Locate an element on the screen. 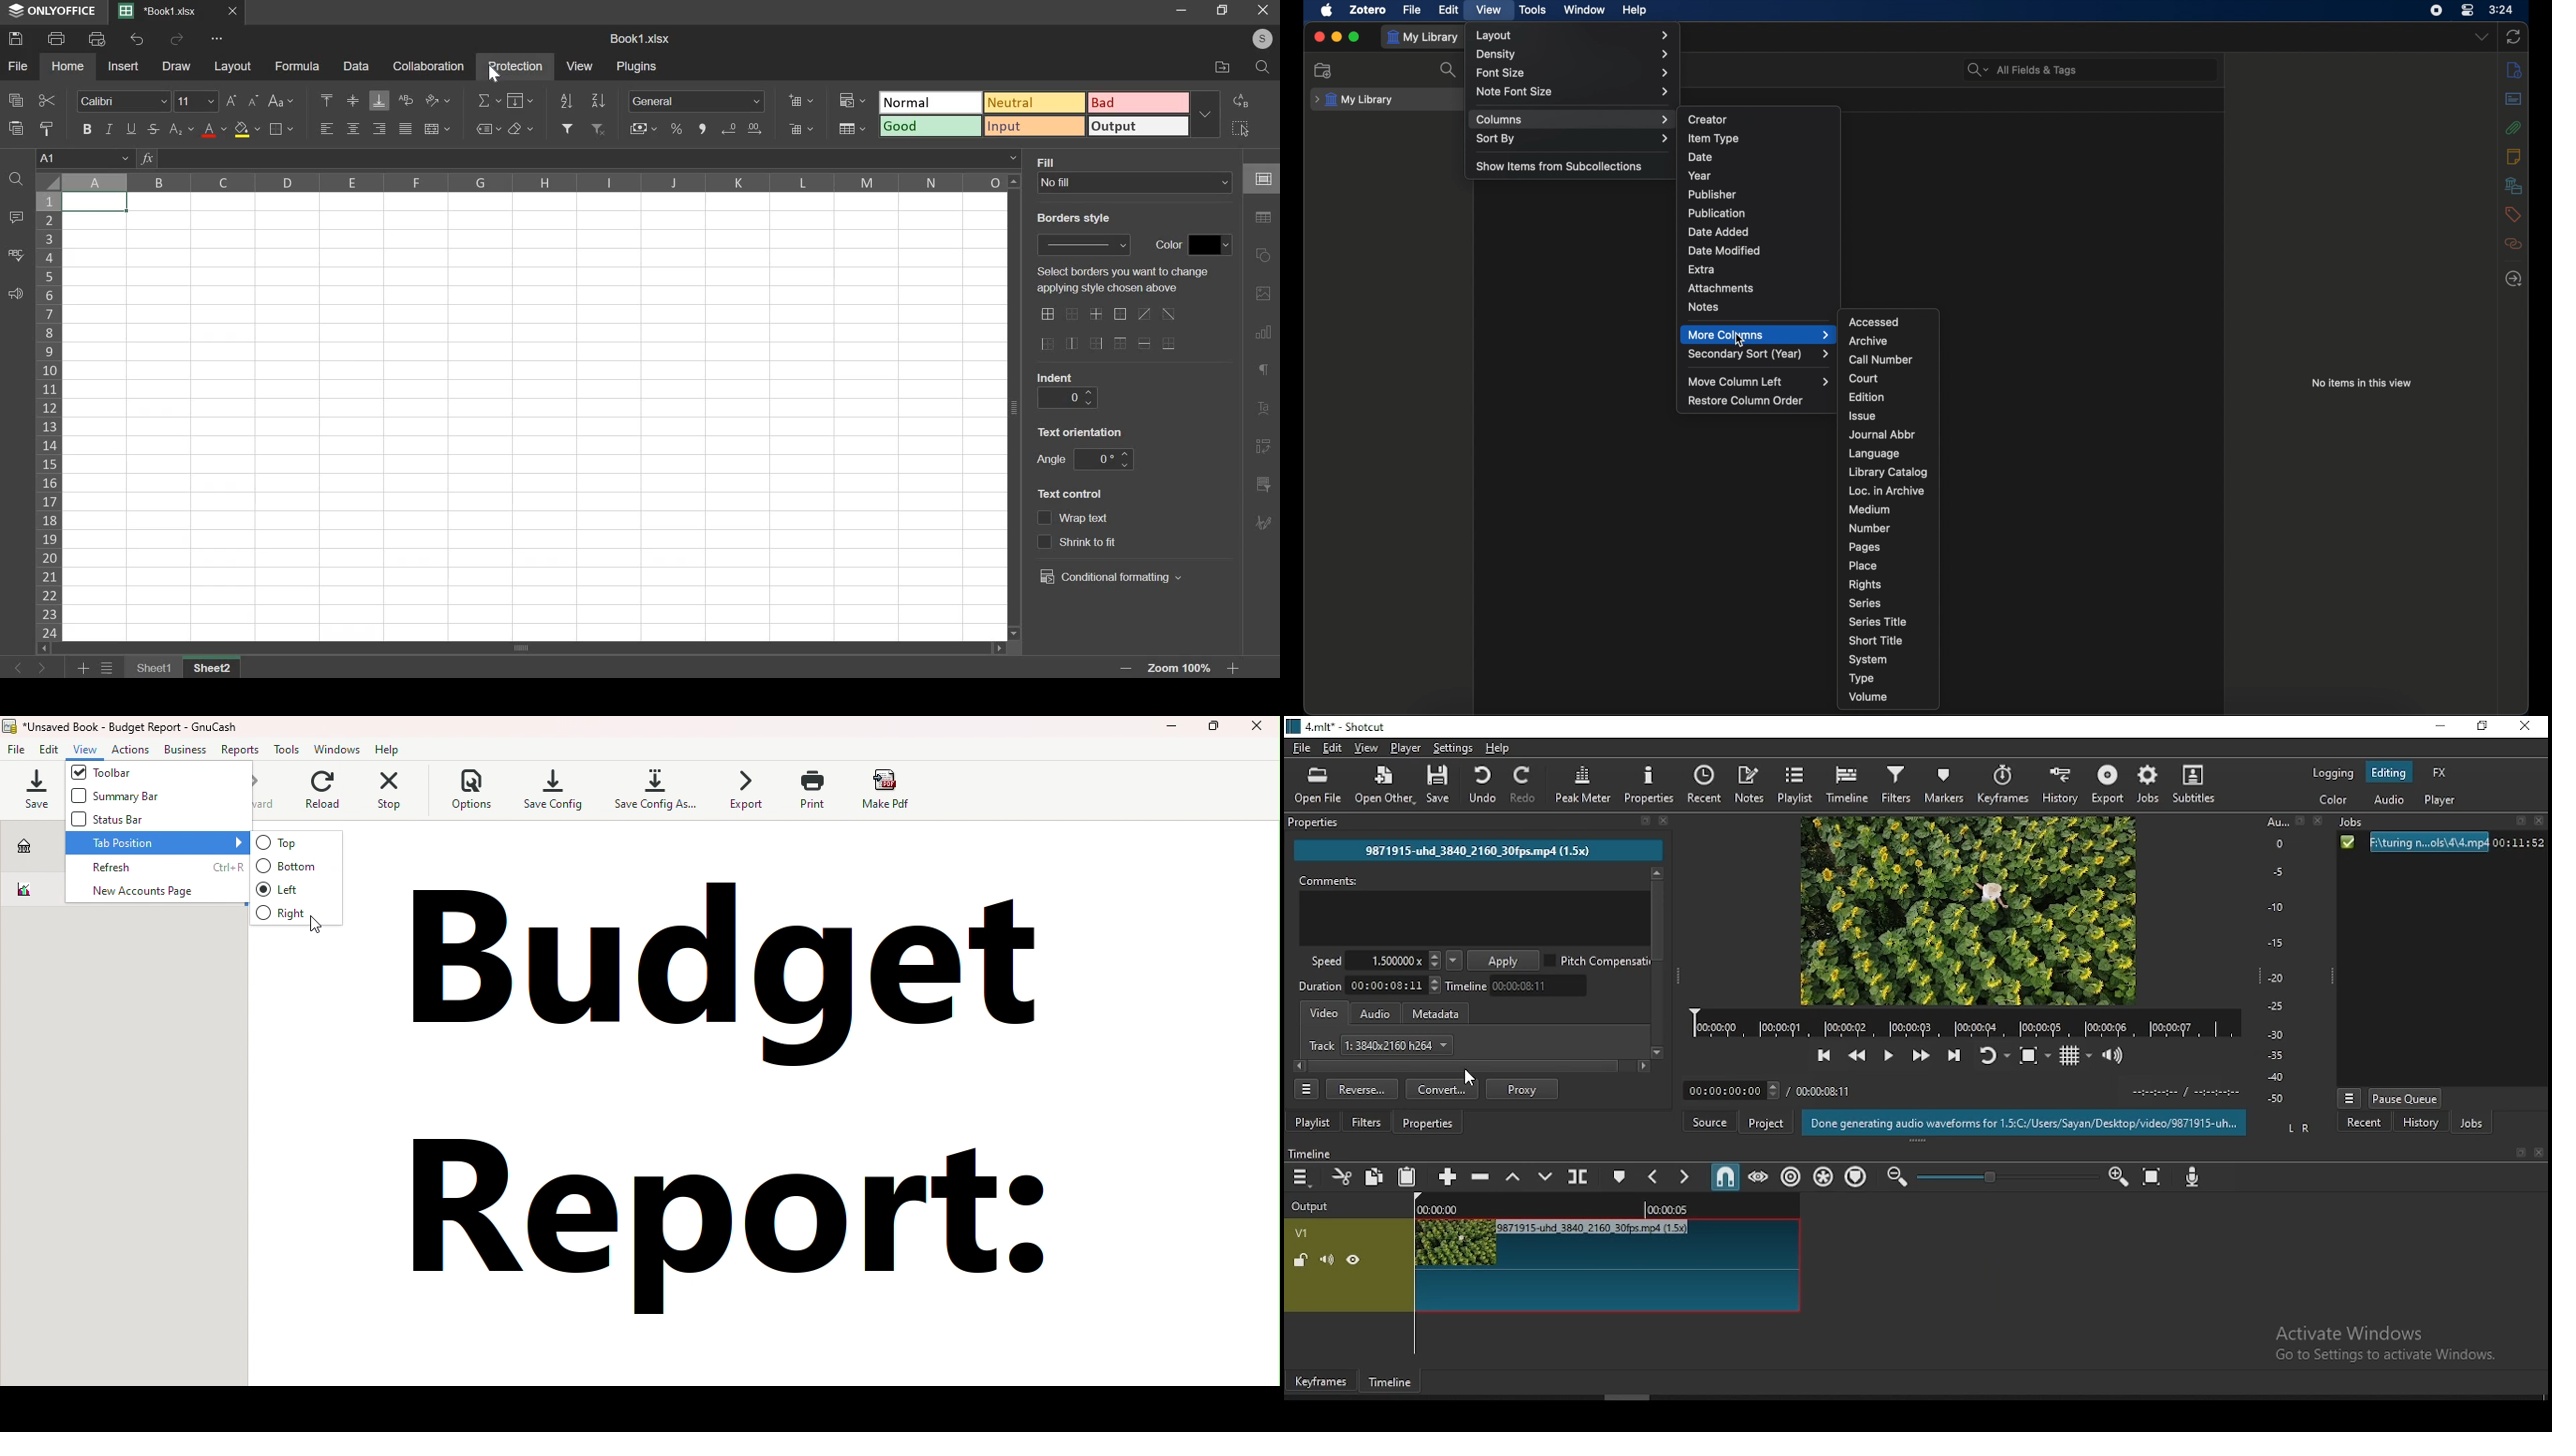  zoom timeline out is located at coordinates (1901, 1176).